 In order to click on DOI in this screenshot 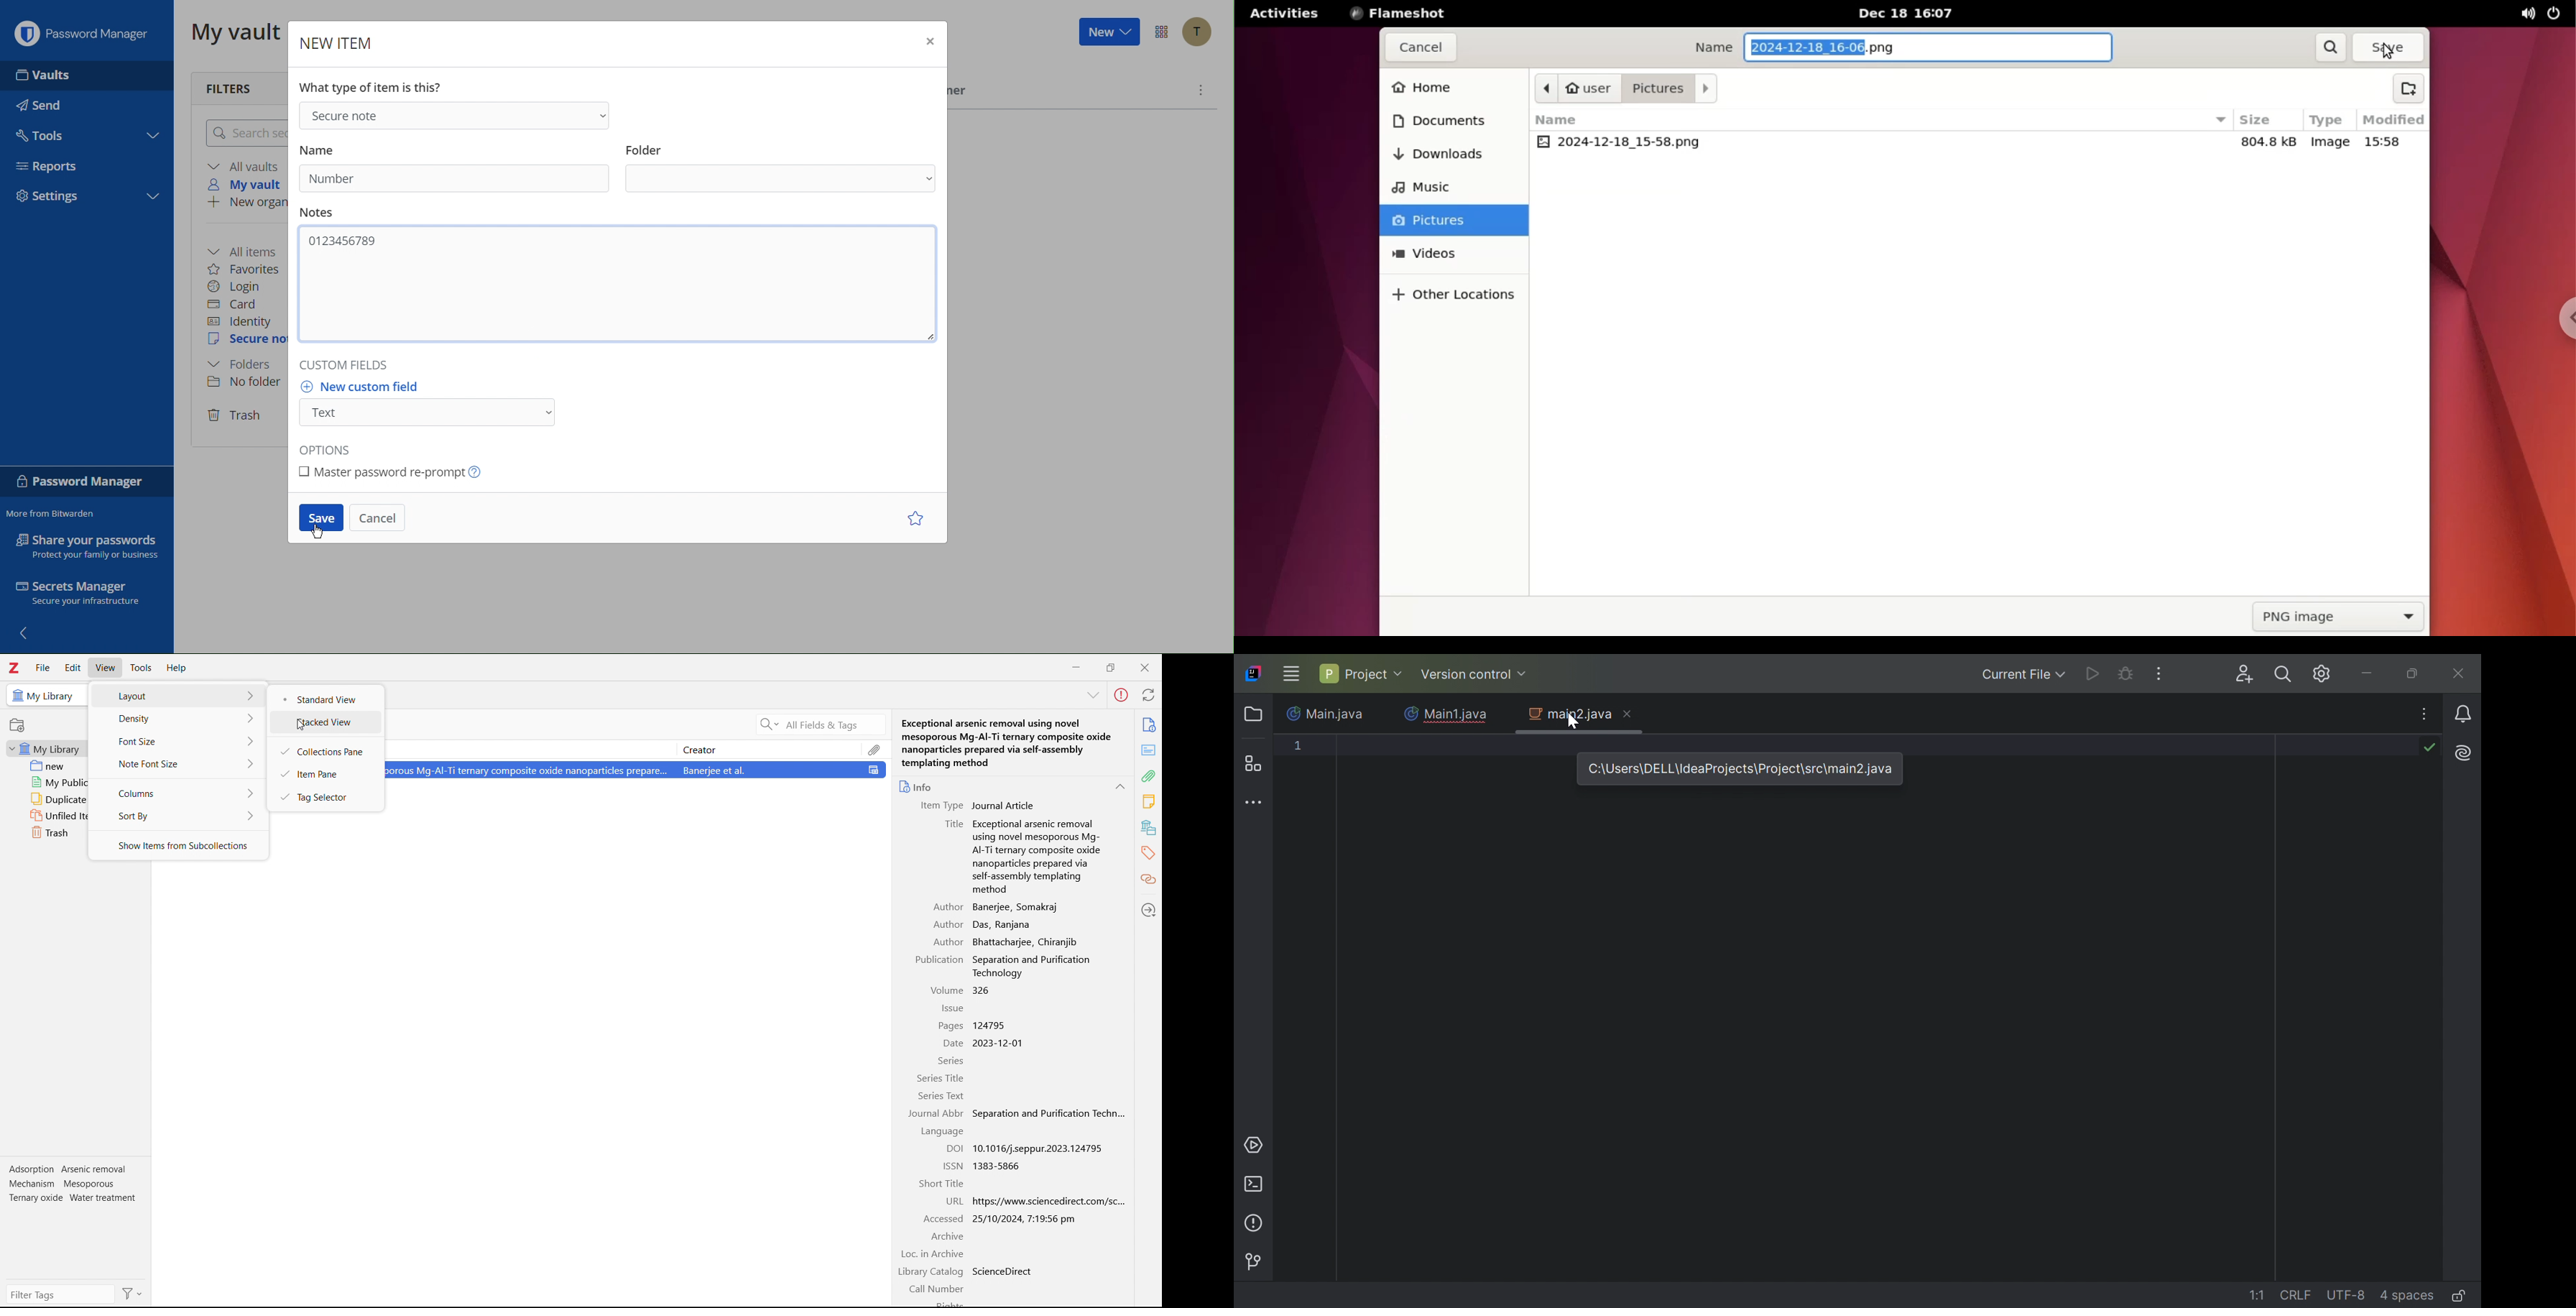, I will do `click(954, 1149)`.